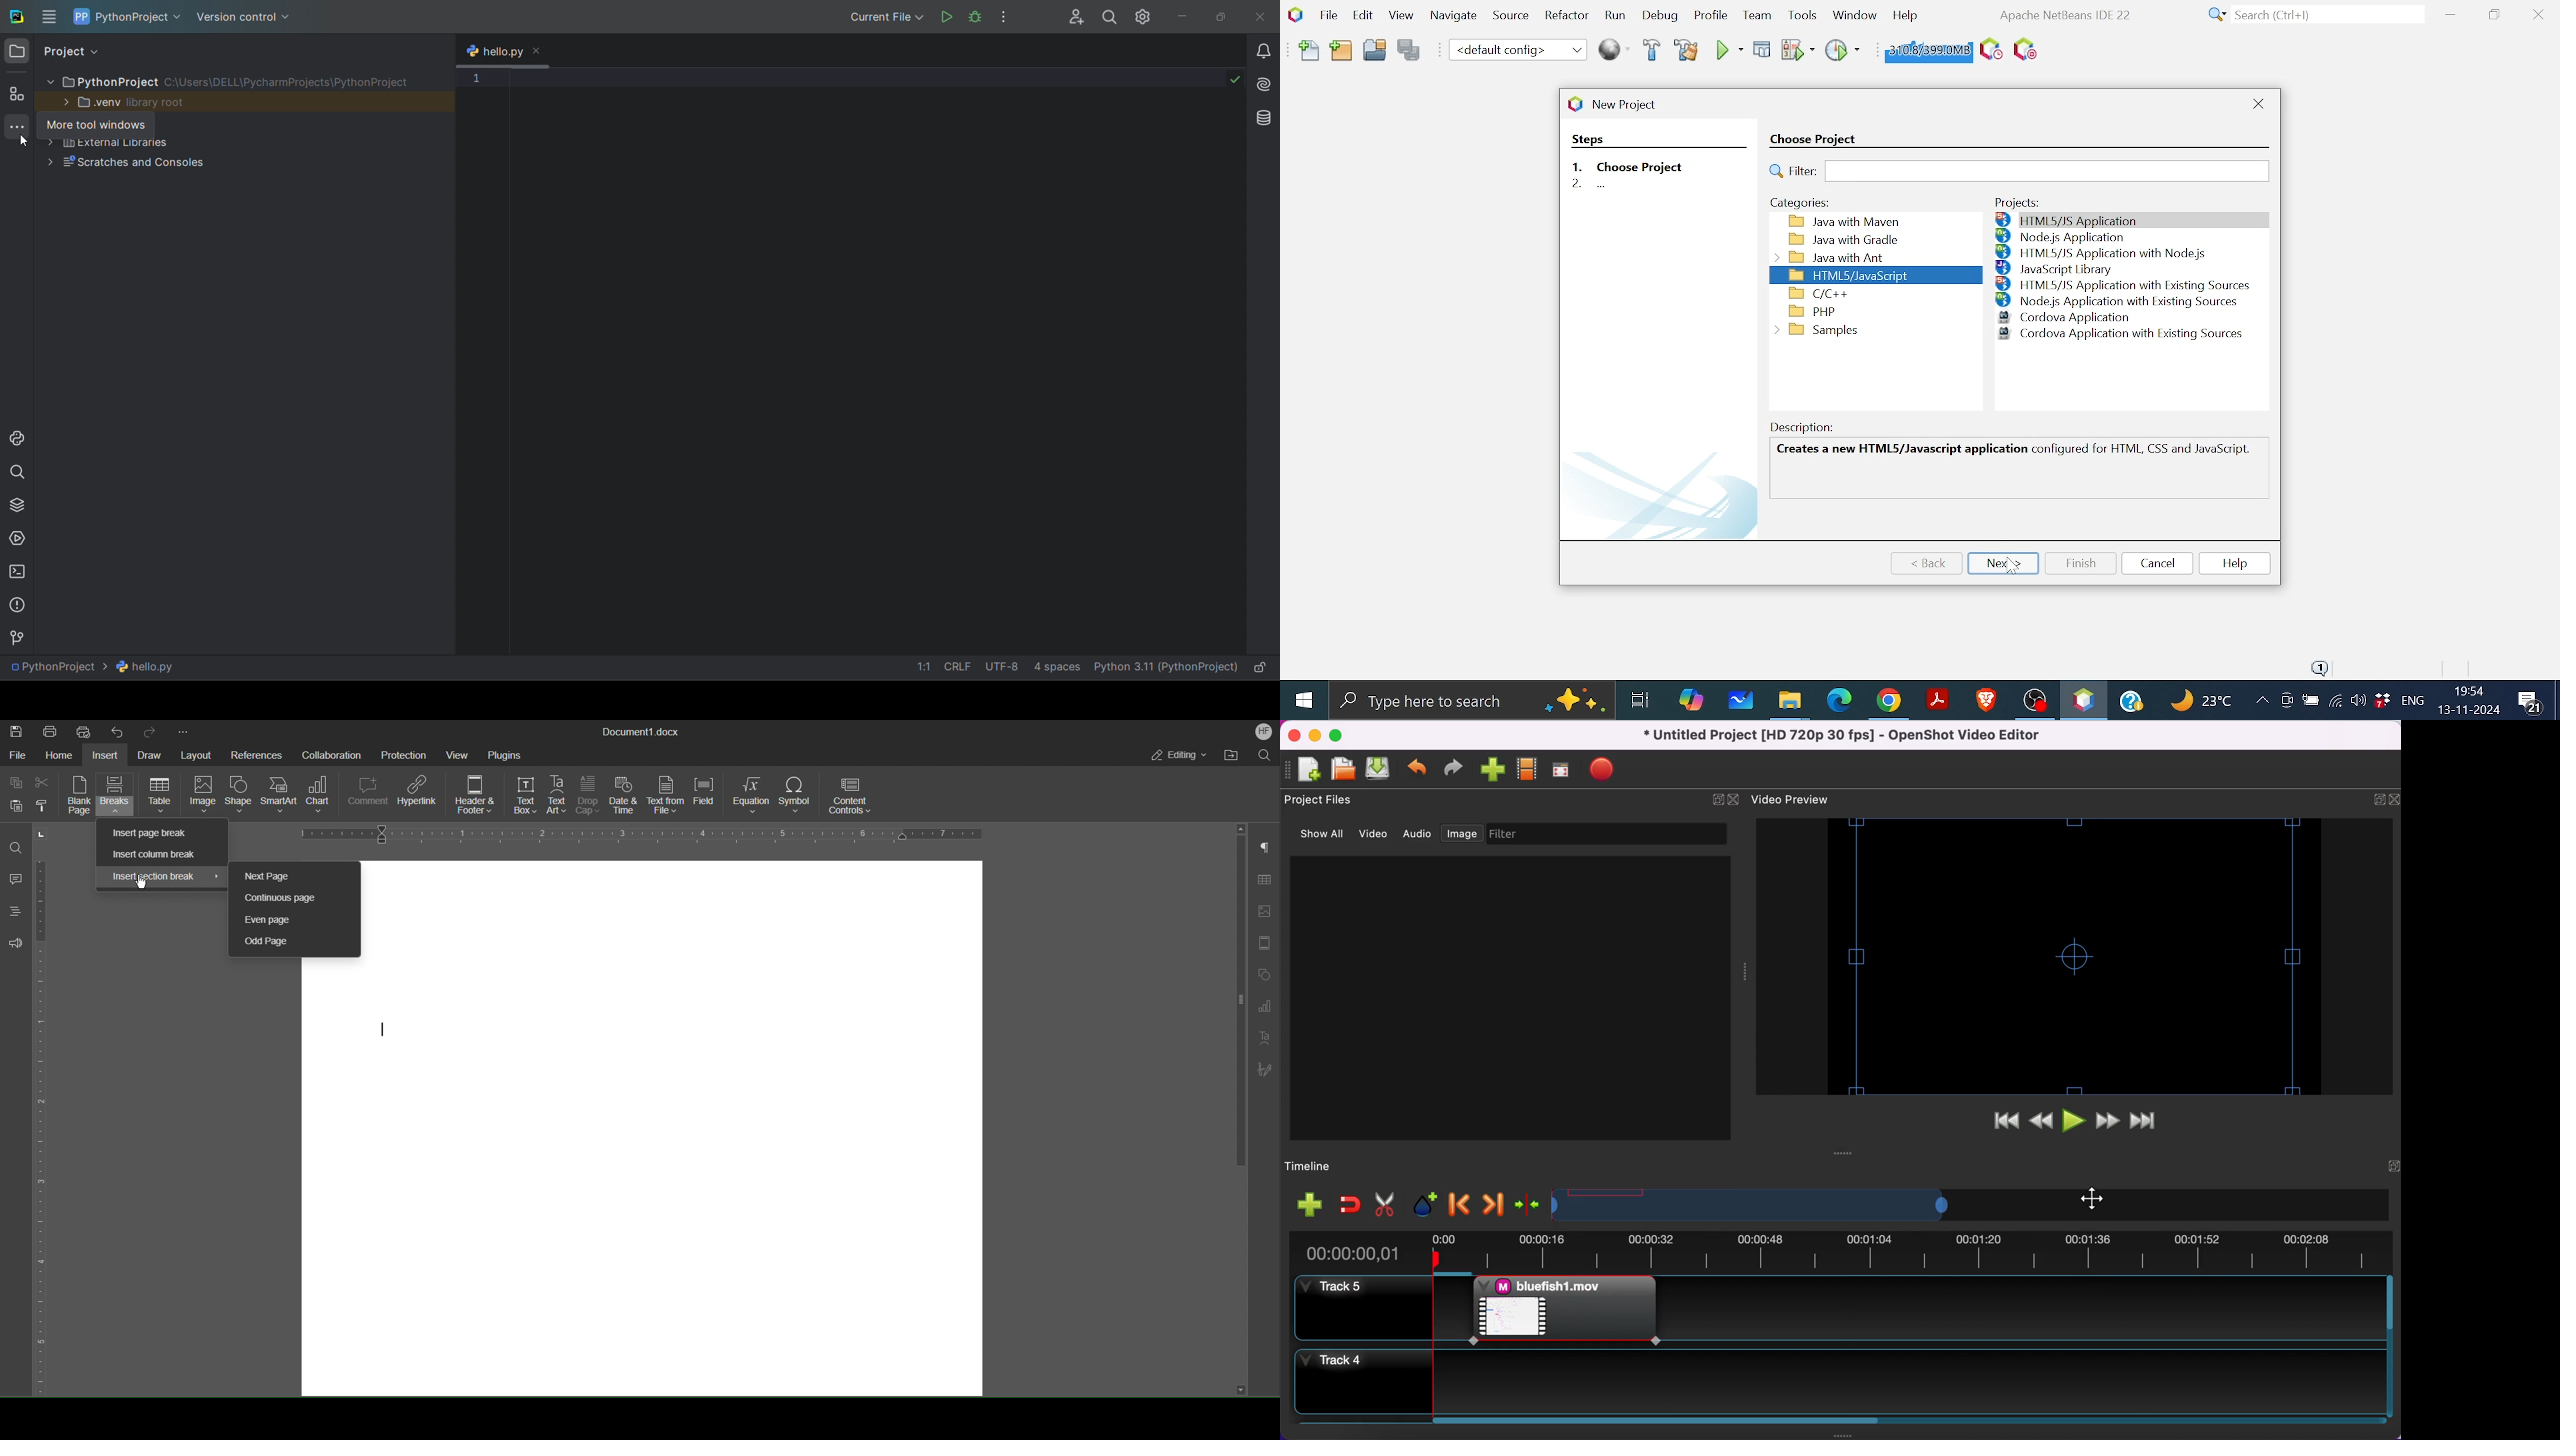 The image size is (2576, 1456). What do you see at coordinates (2157, 564) in the screenshot?
I see `Cancel` at bounding box center [2157, 564].